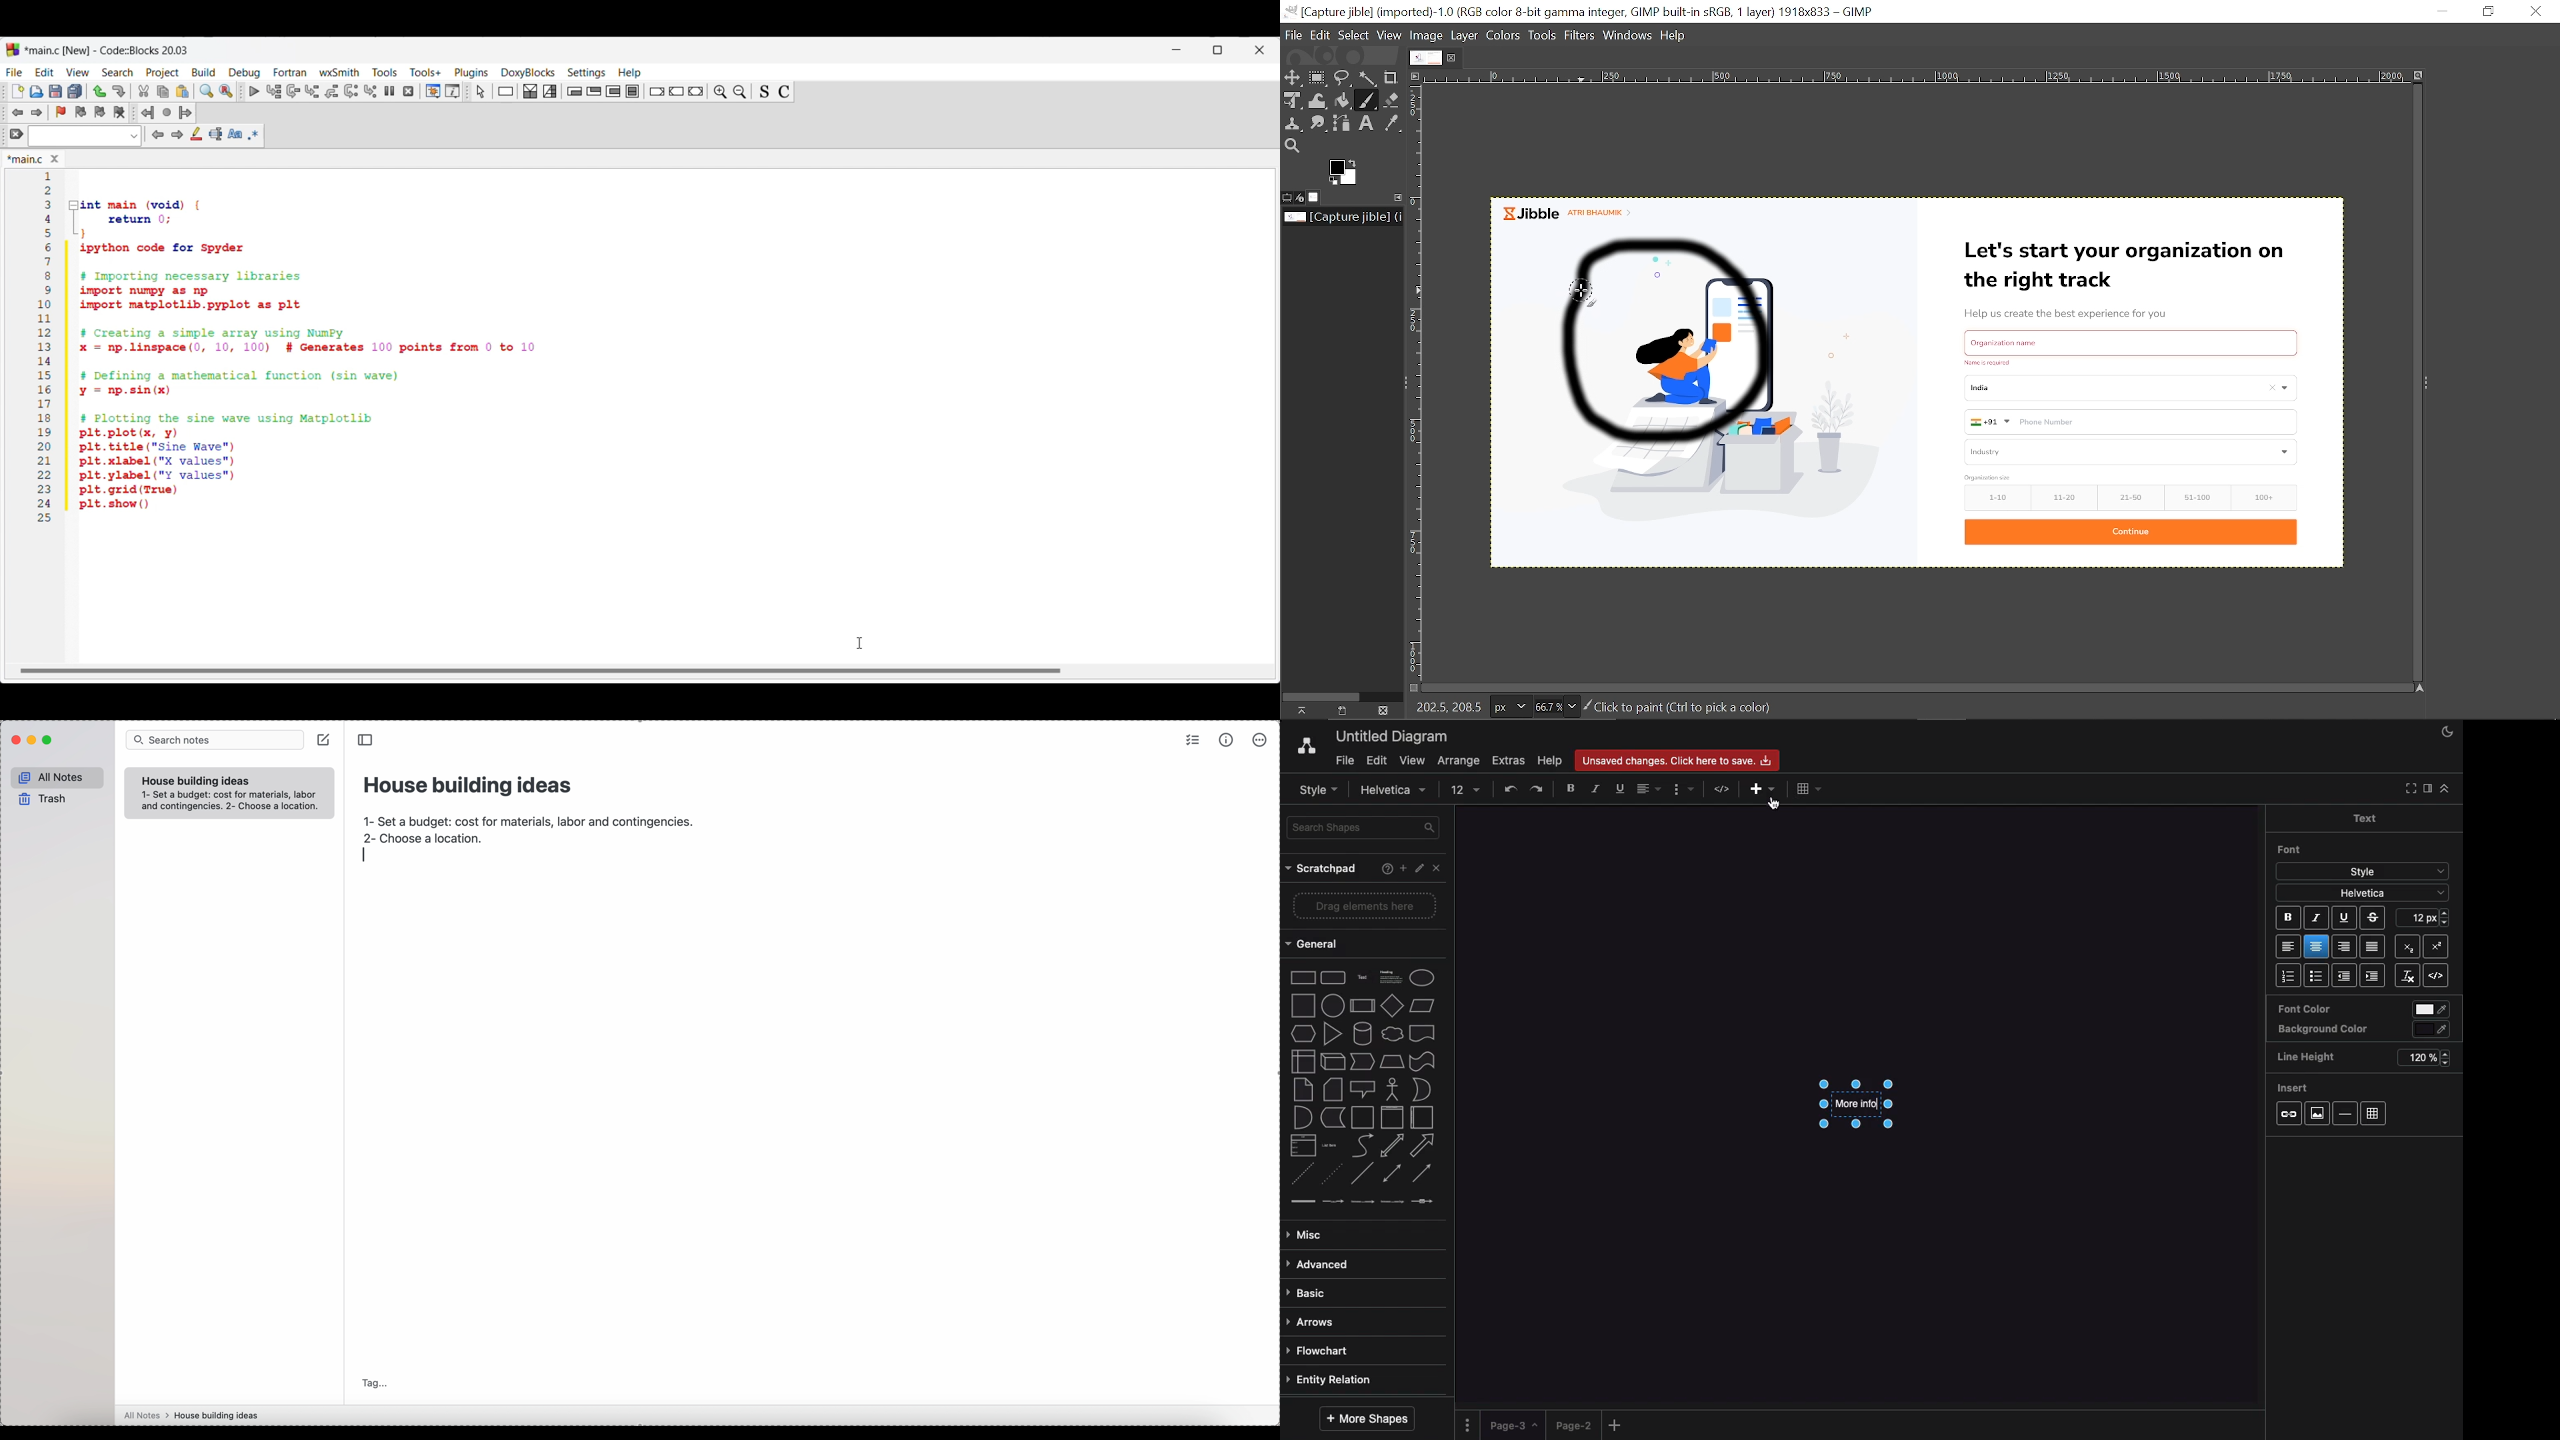 The height and width of the screenshot is (1456, 2576). I want to click on Underline, so click(2344, 919).